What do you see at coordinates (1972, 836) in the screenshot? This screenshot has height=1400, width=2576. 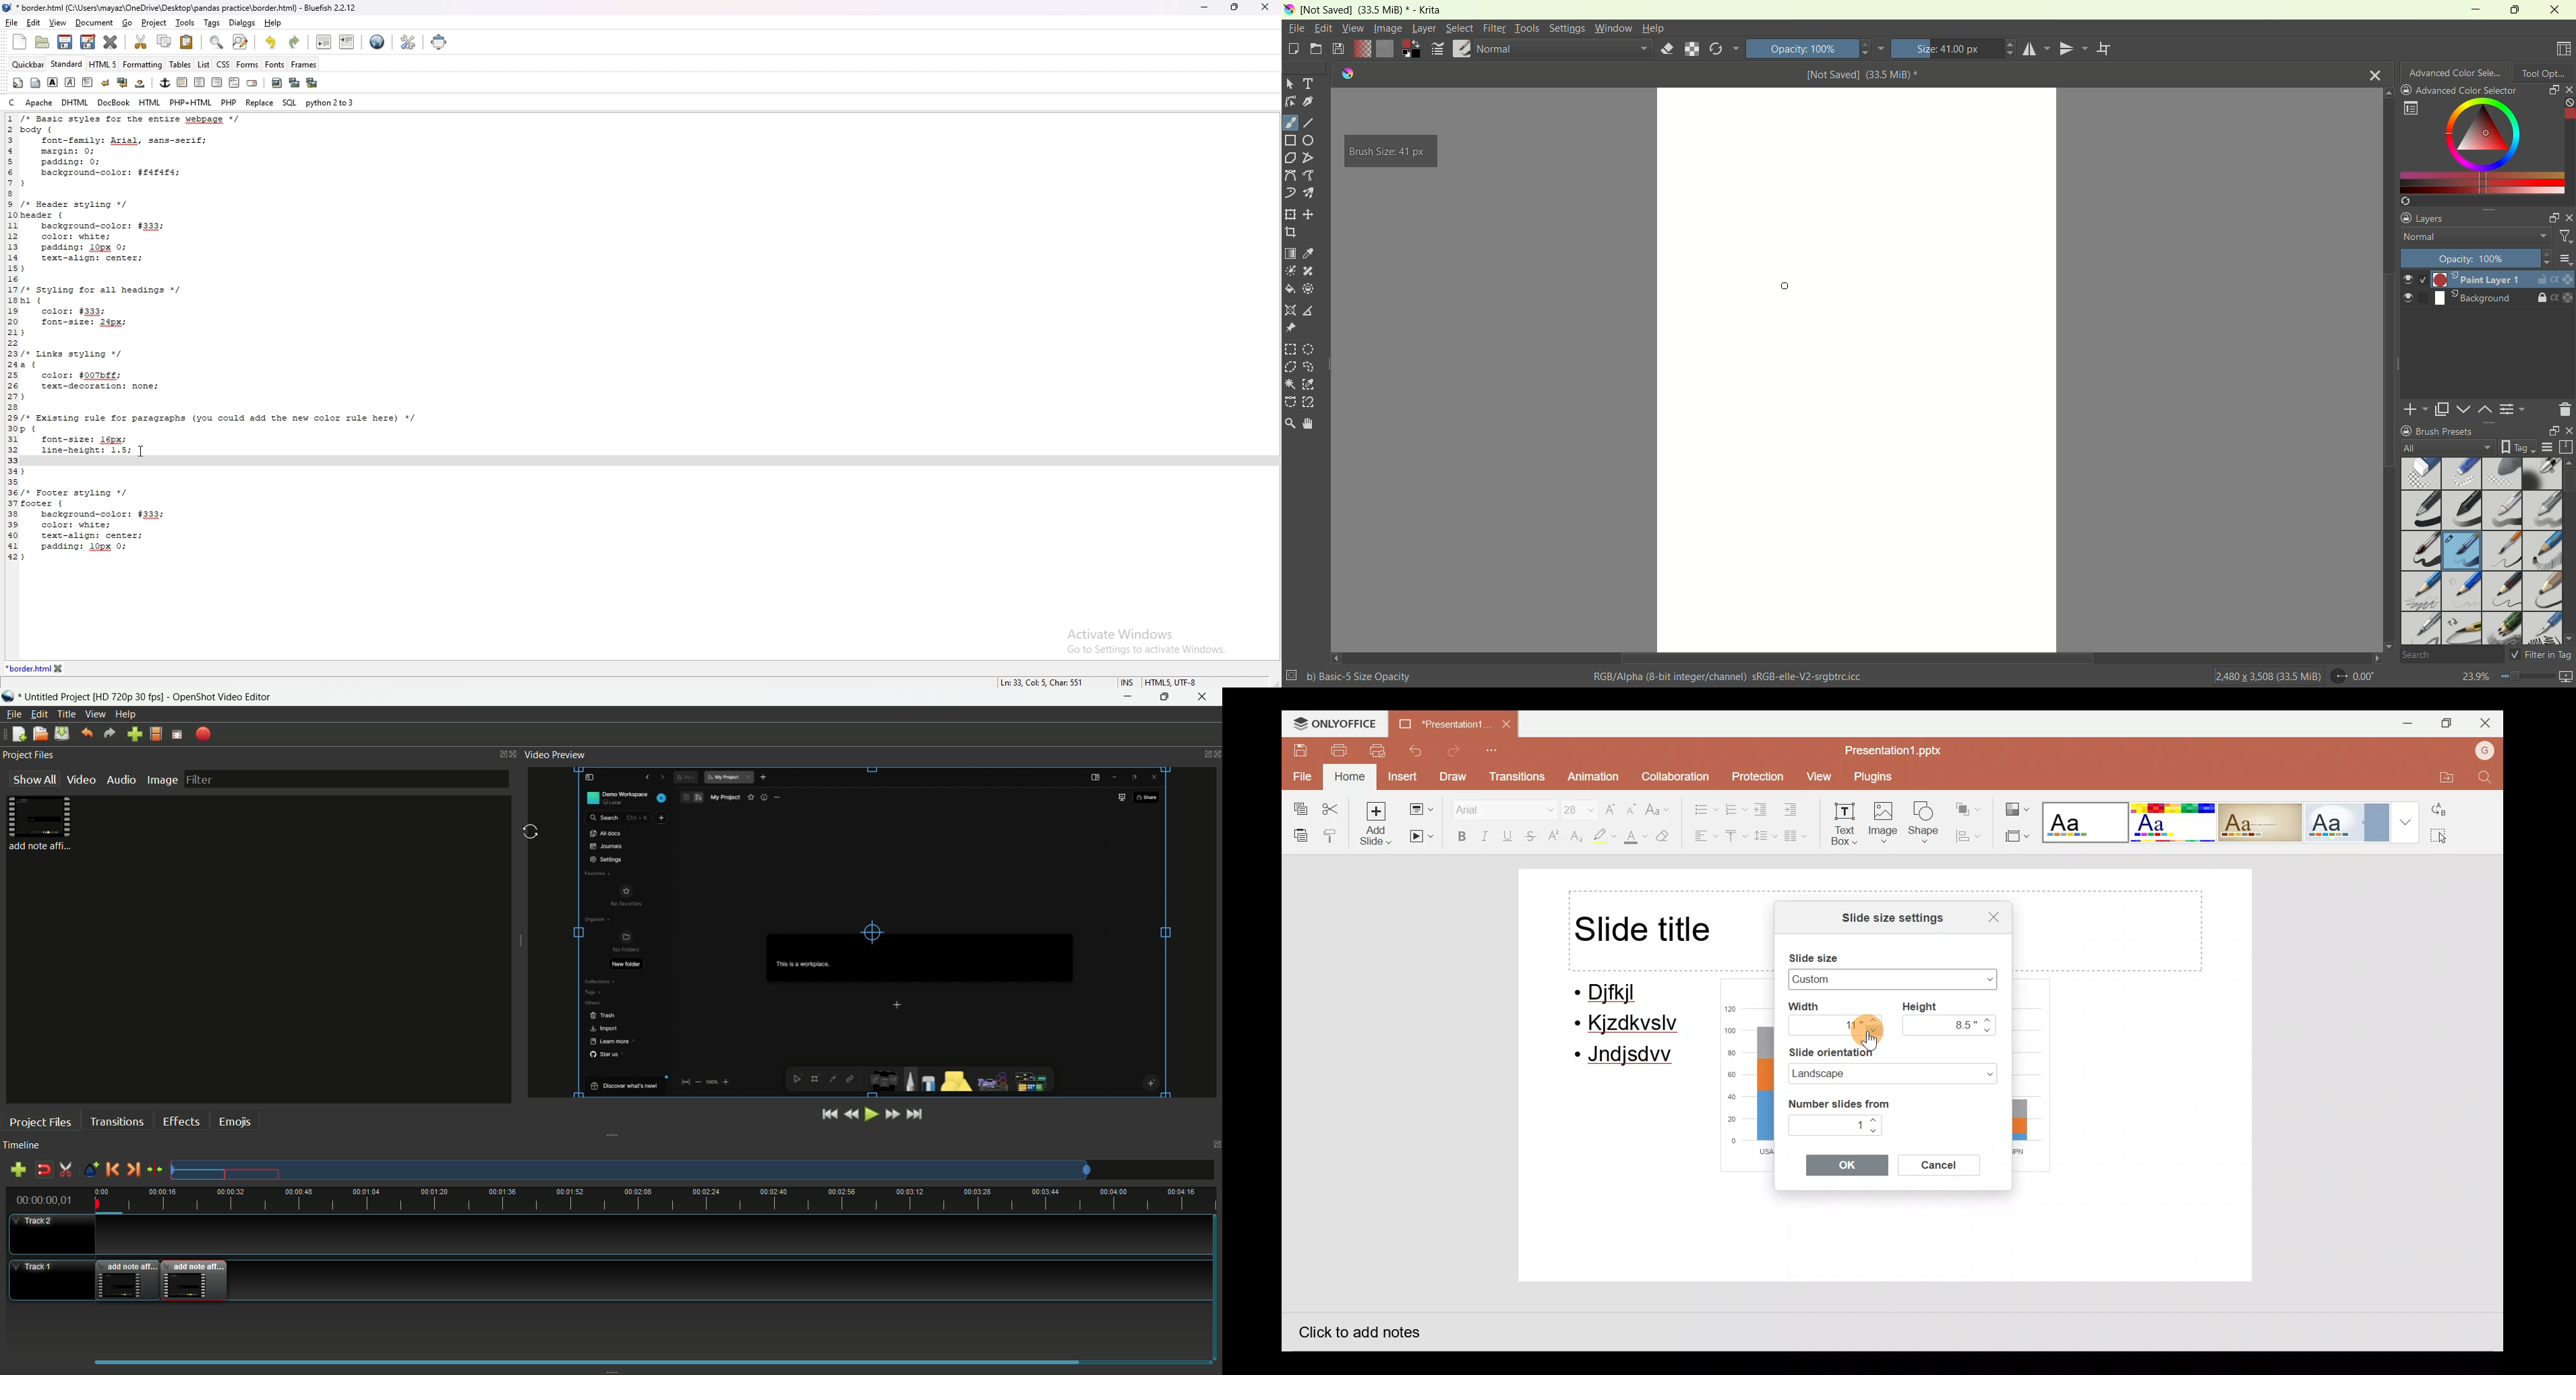 I see `Align shape` at bounding box center [1972, 836].